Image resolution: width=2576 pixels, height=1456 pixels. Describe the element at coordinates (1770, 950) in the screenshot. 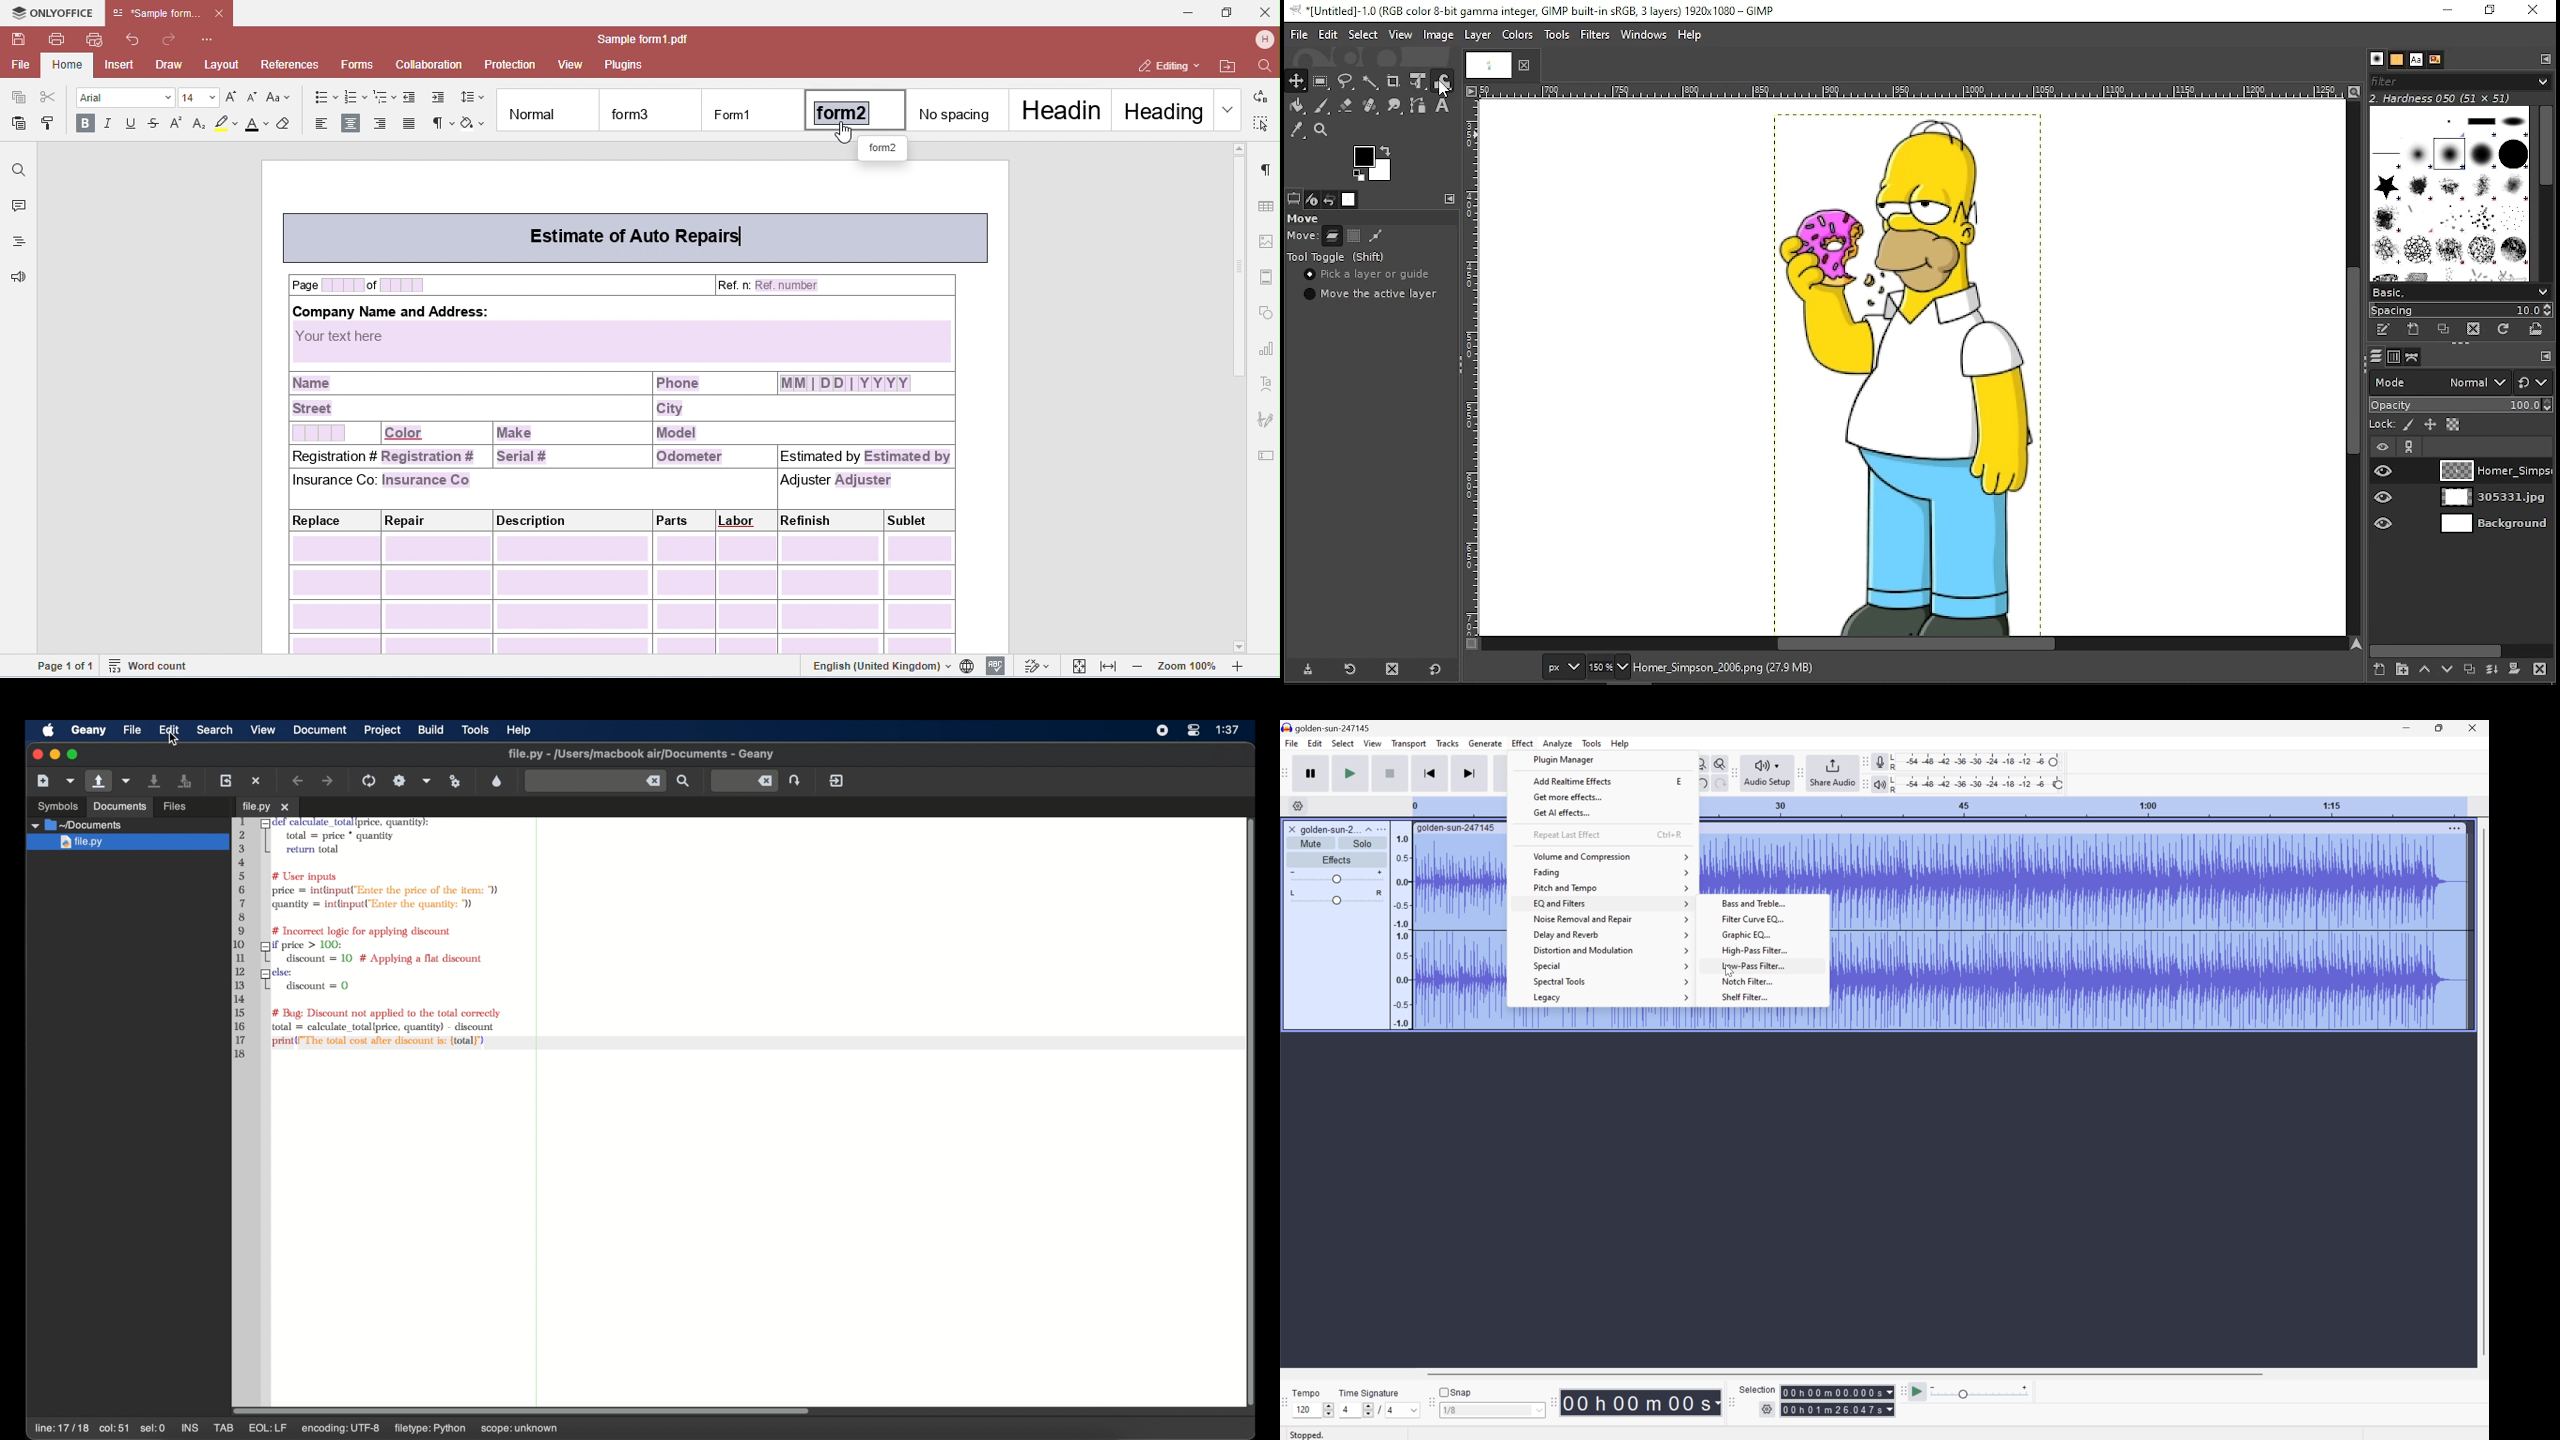

I see `High pass filter` at that location.